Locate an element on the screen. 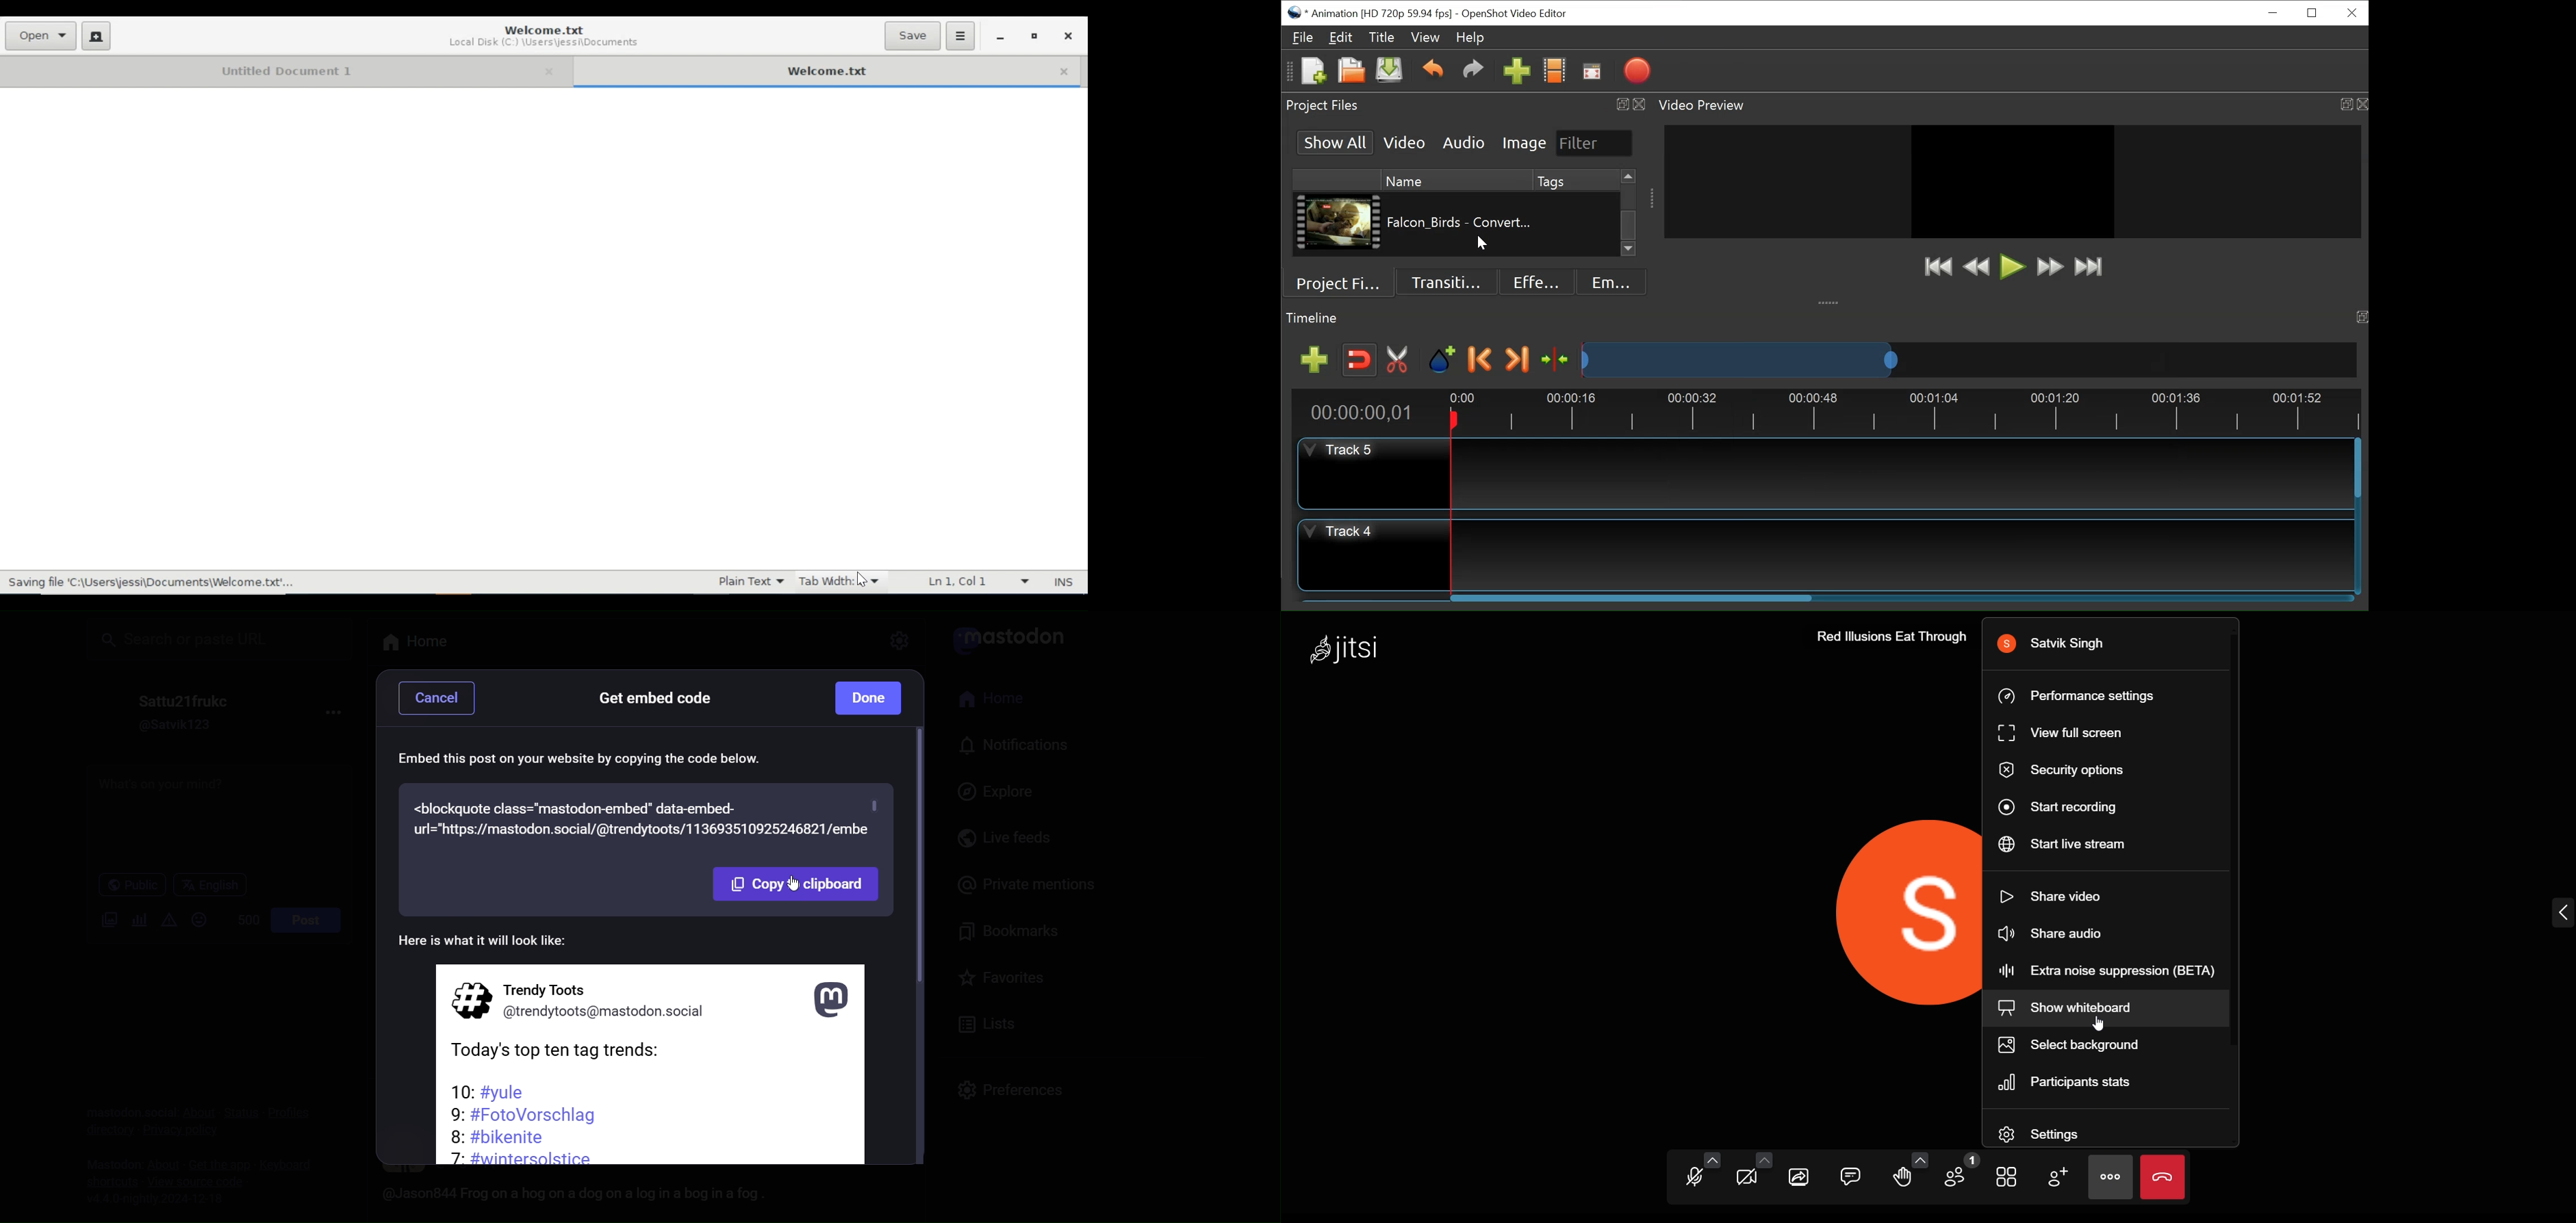 The height and width of the screenshot is (1232, 2576). Save Project is located at coordinates (1389, 71).